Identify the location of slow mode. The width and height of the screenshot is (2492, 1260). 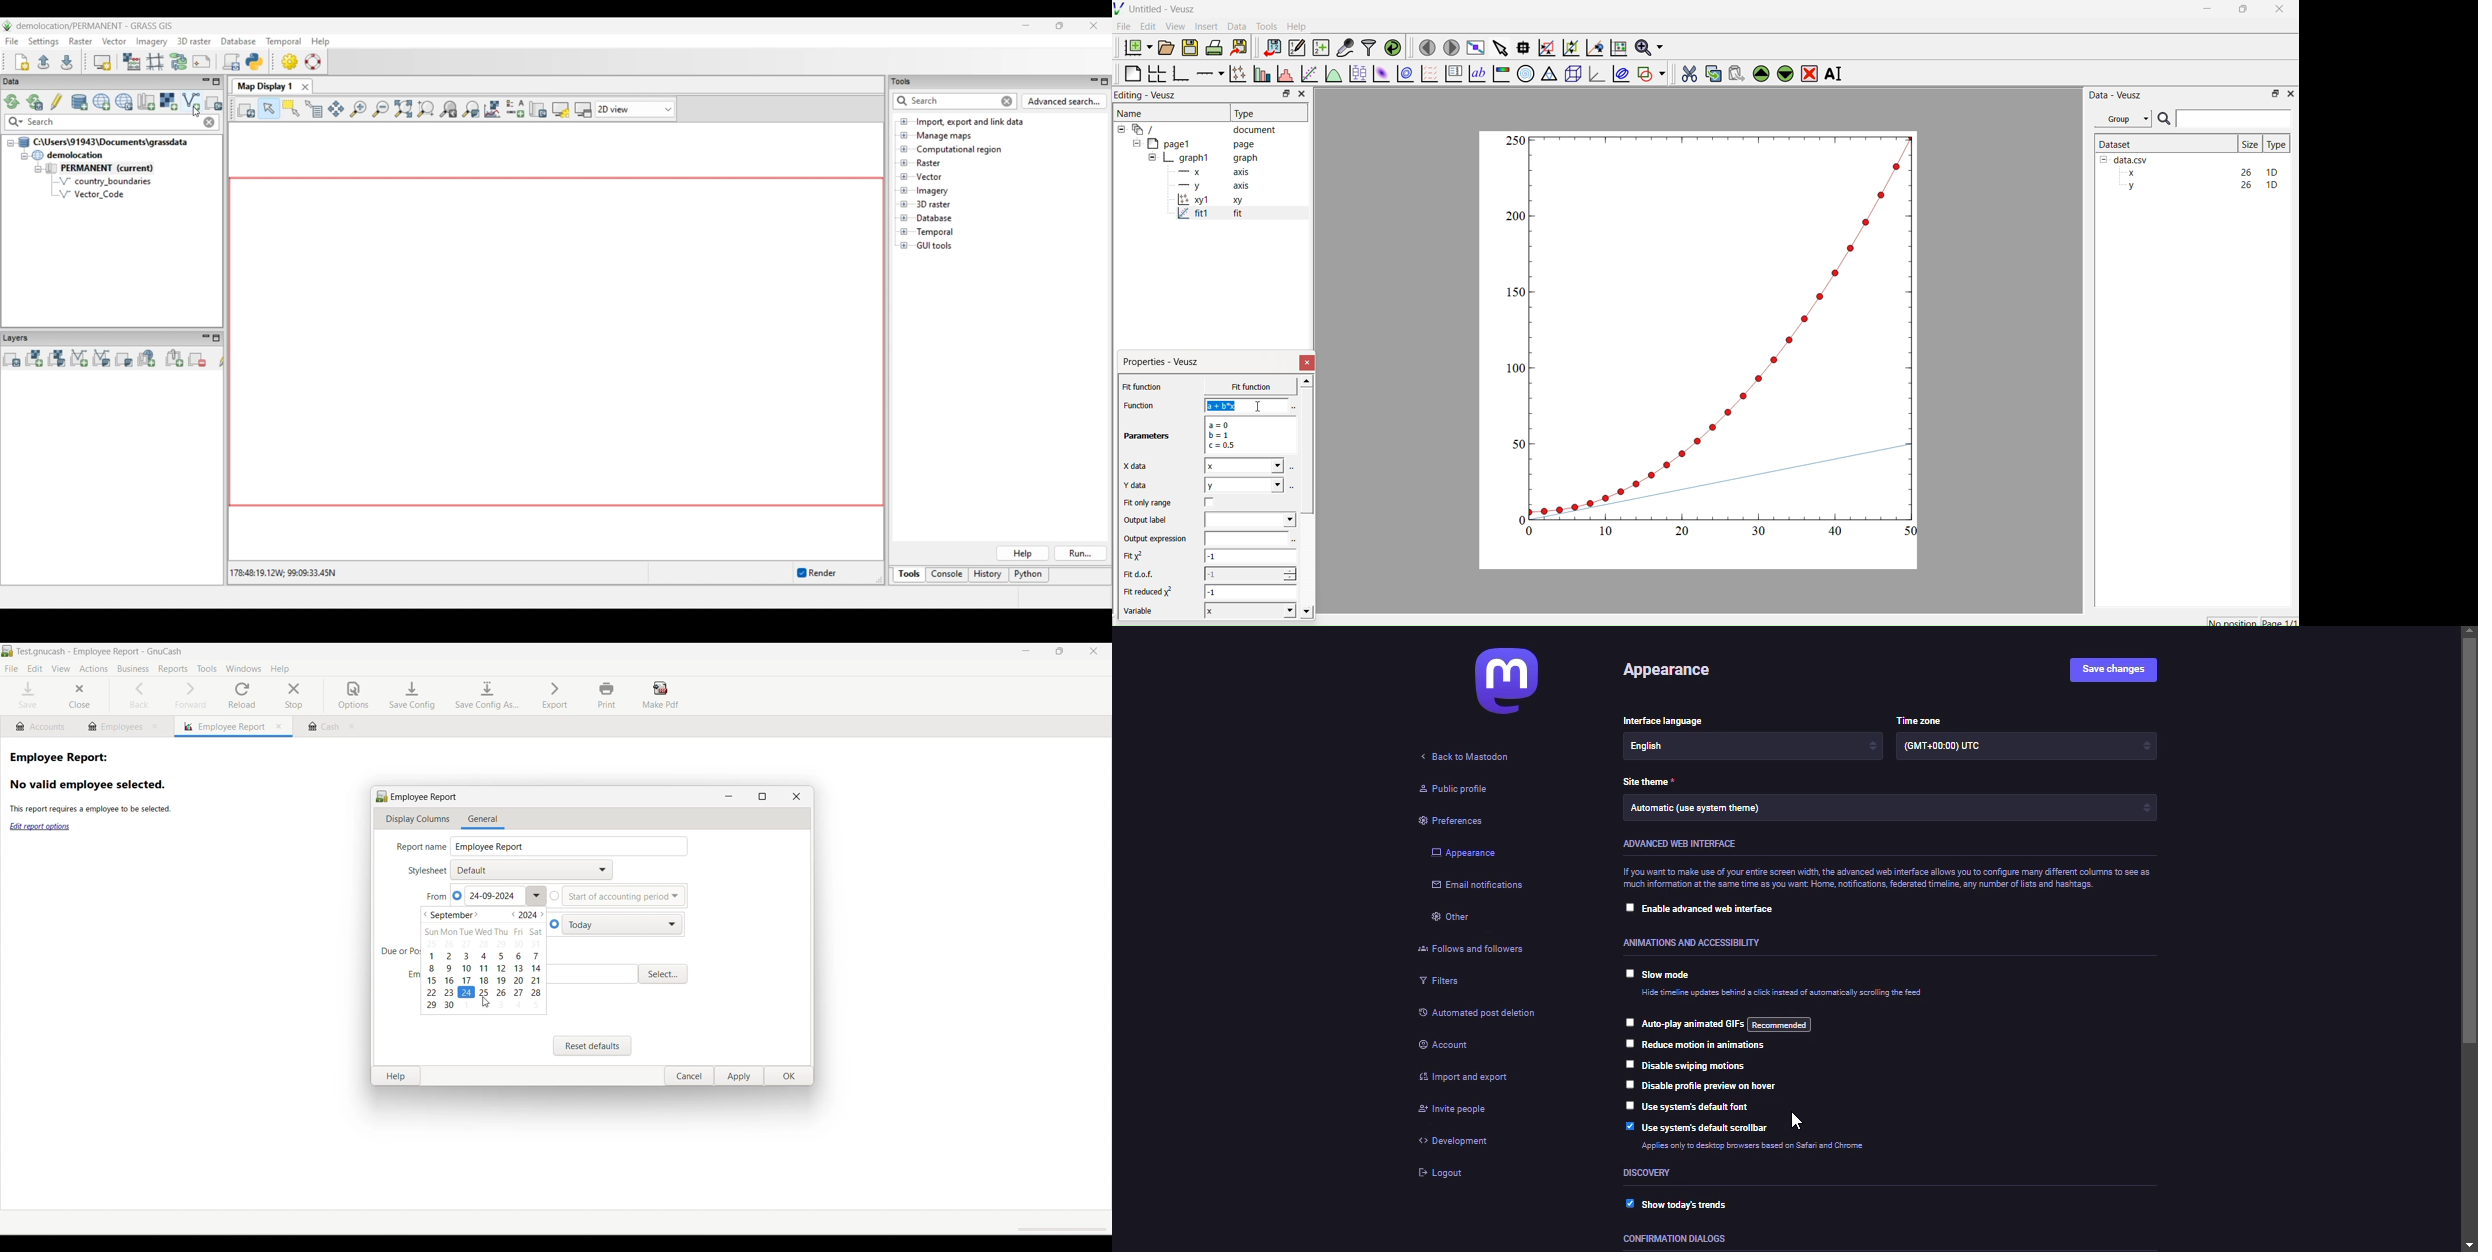
(1671, 974).